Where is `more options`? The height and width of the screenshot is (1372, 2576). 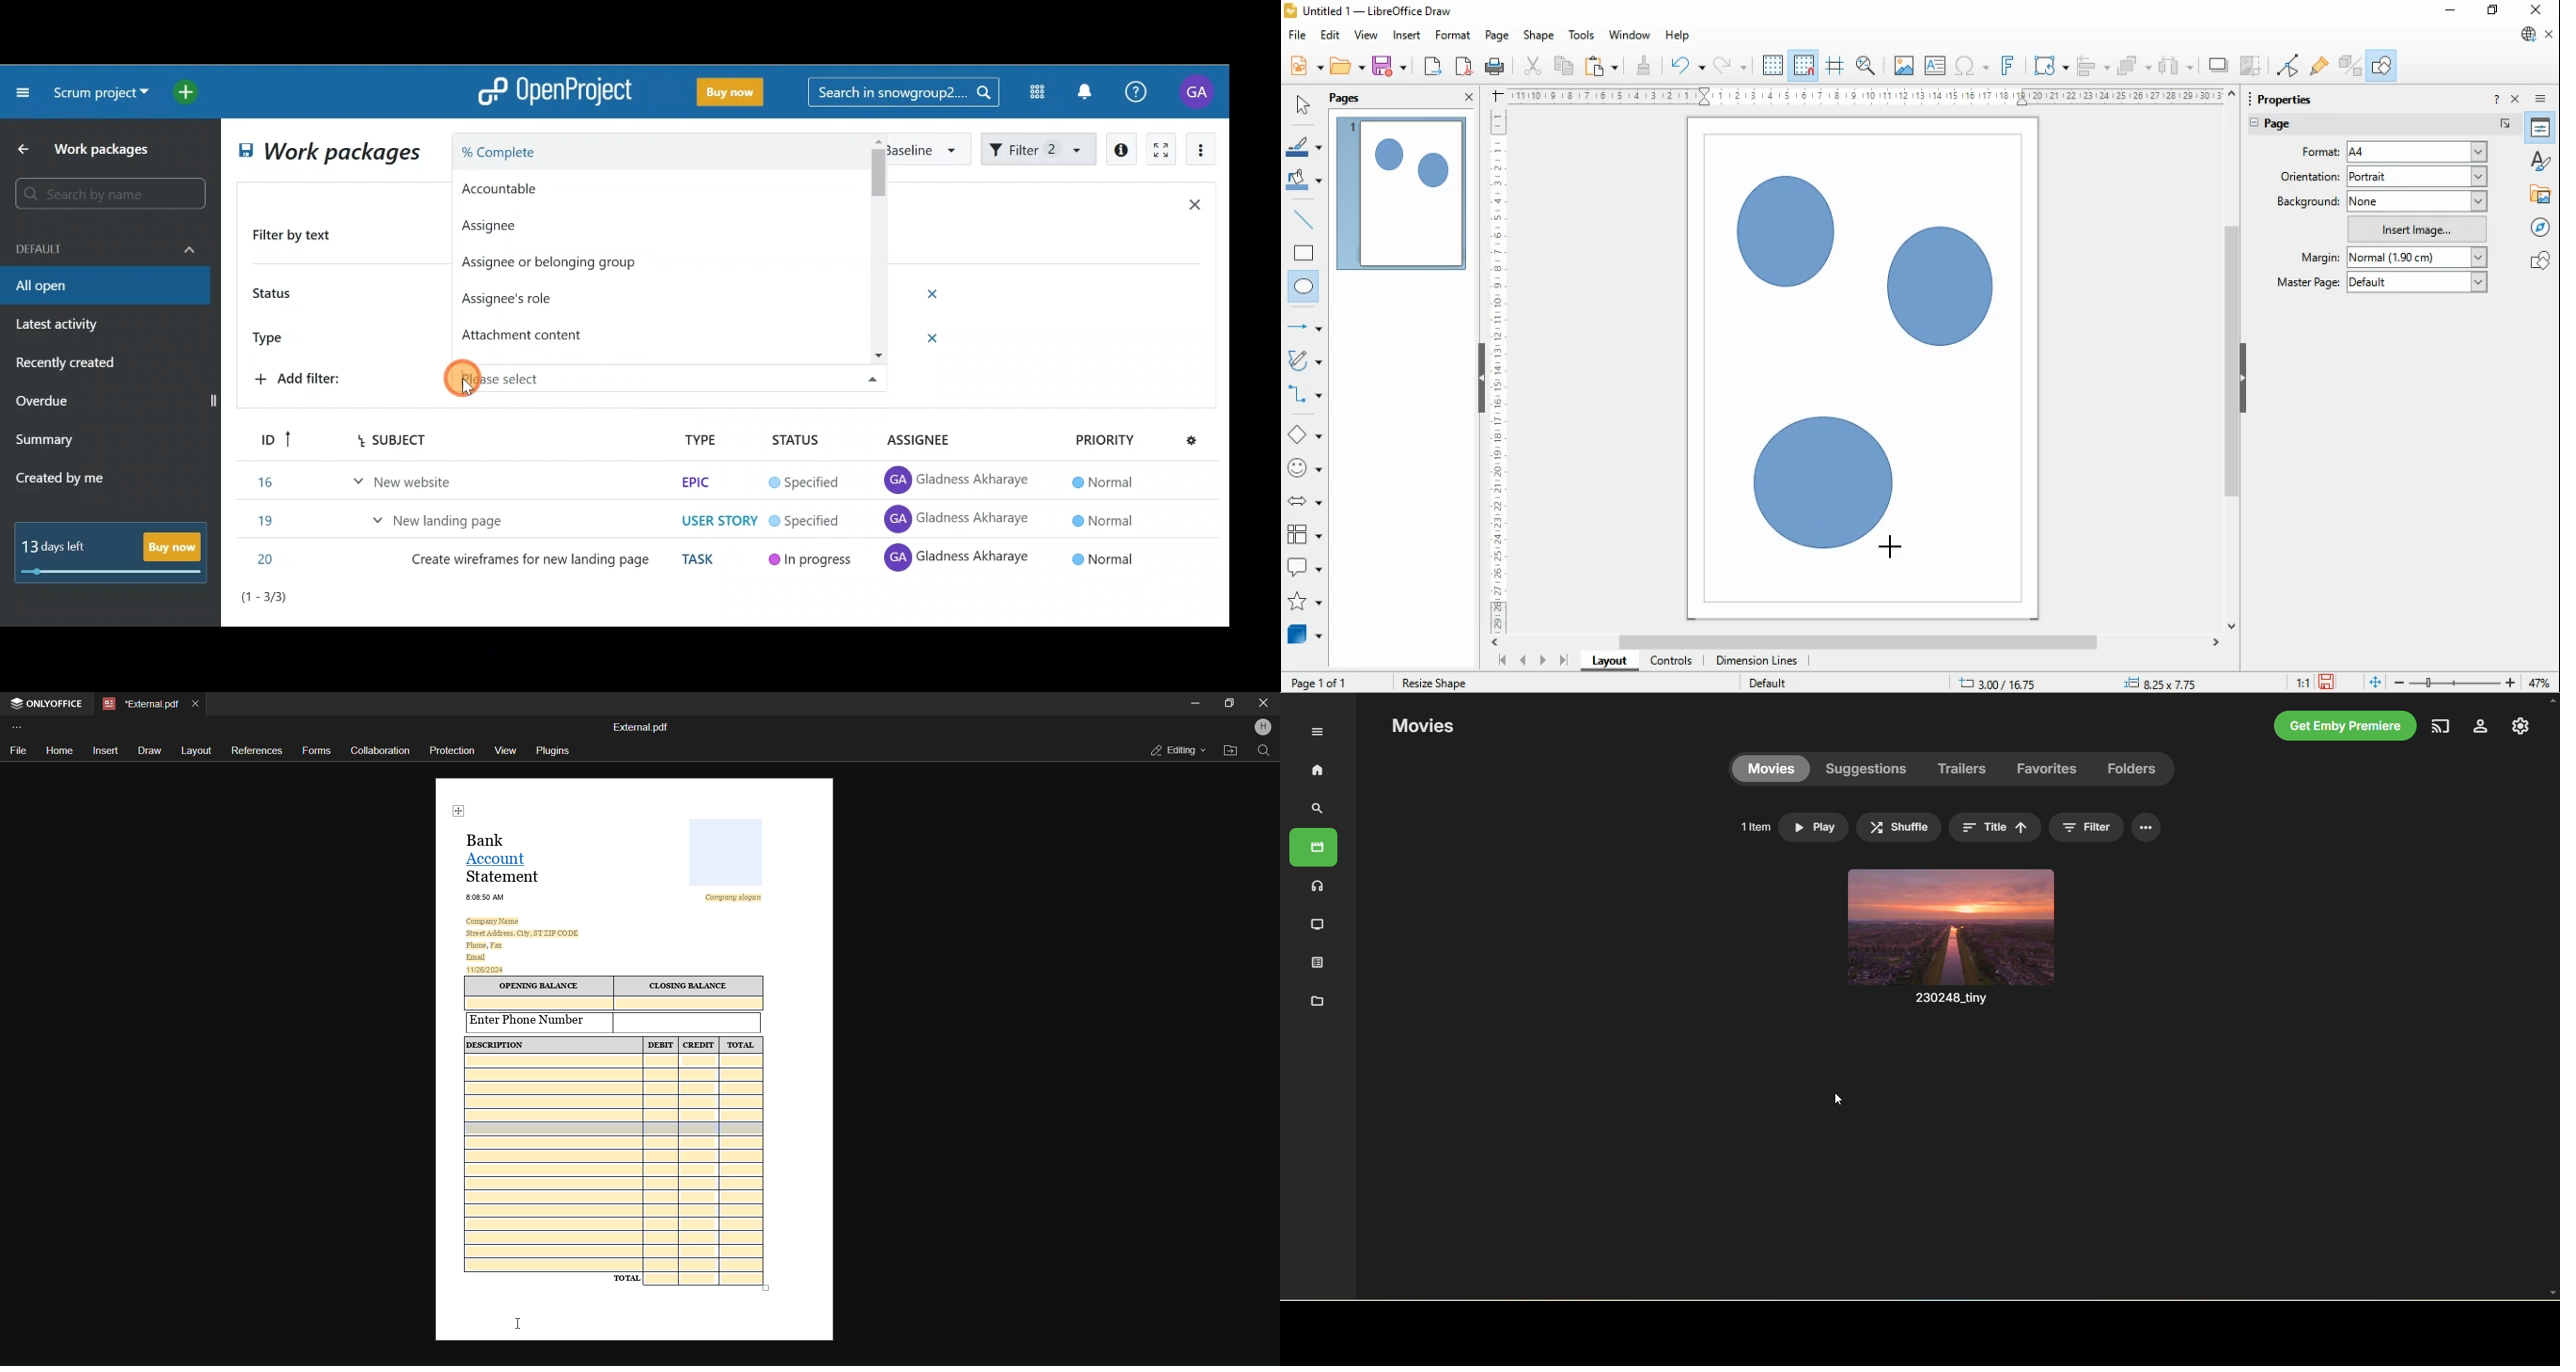 more options is located at coordinates (2506, 124).